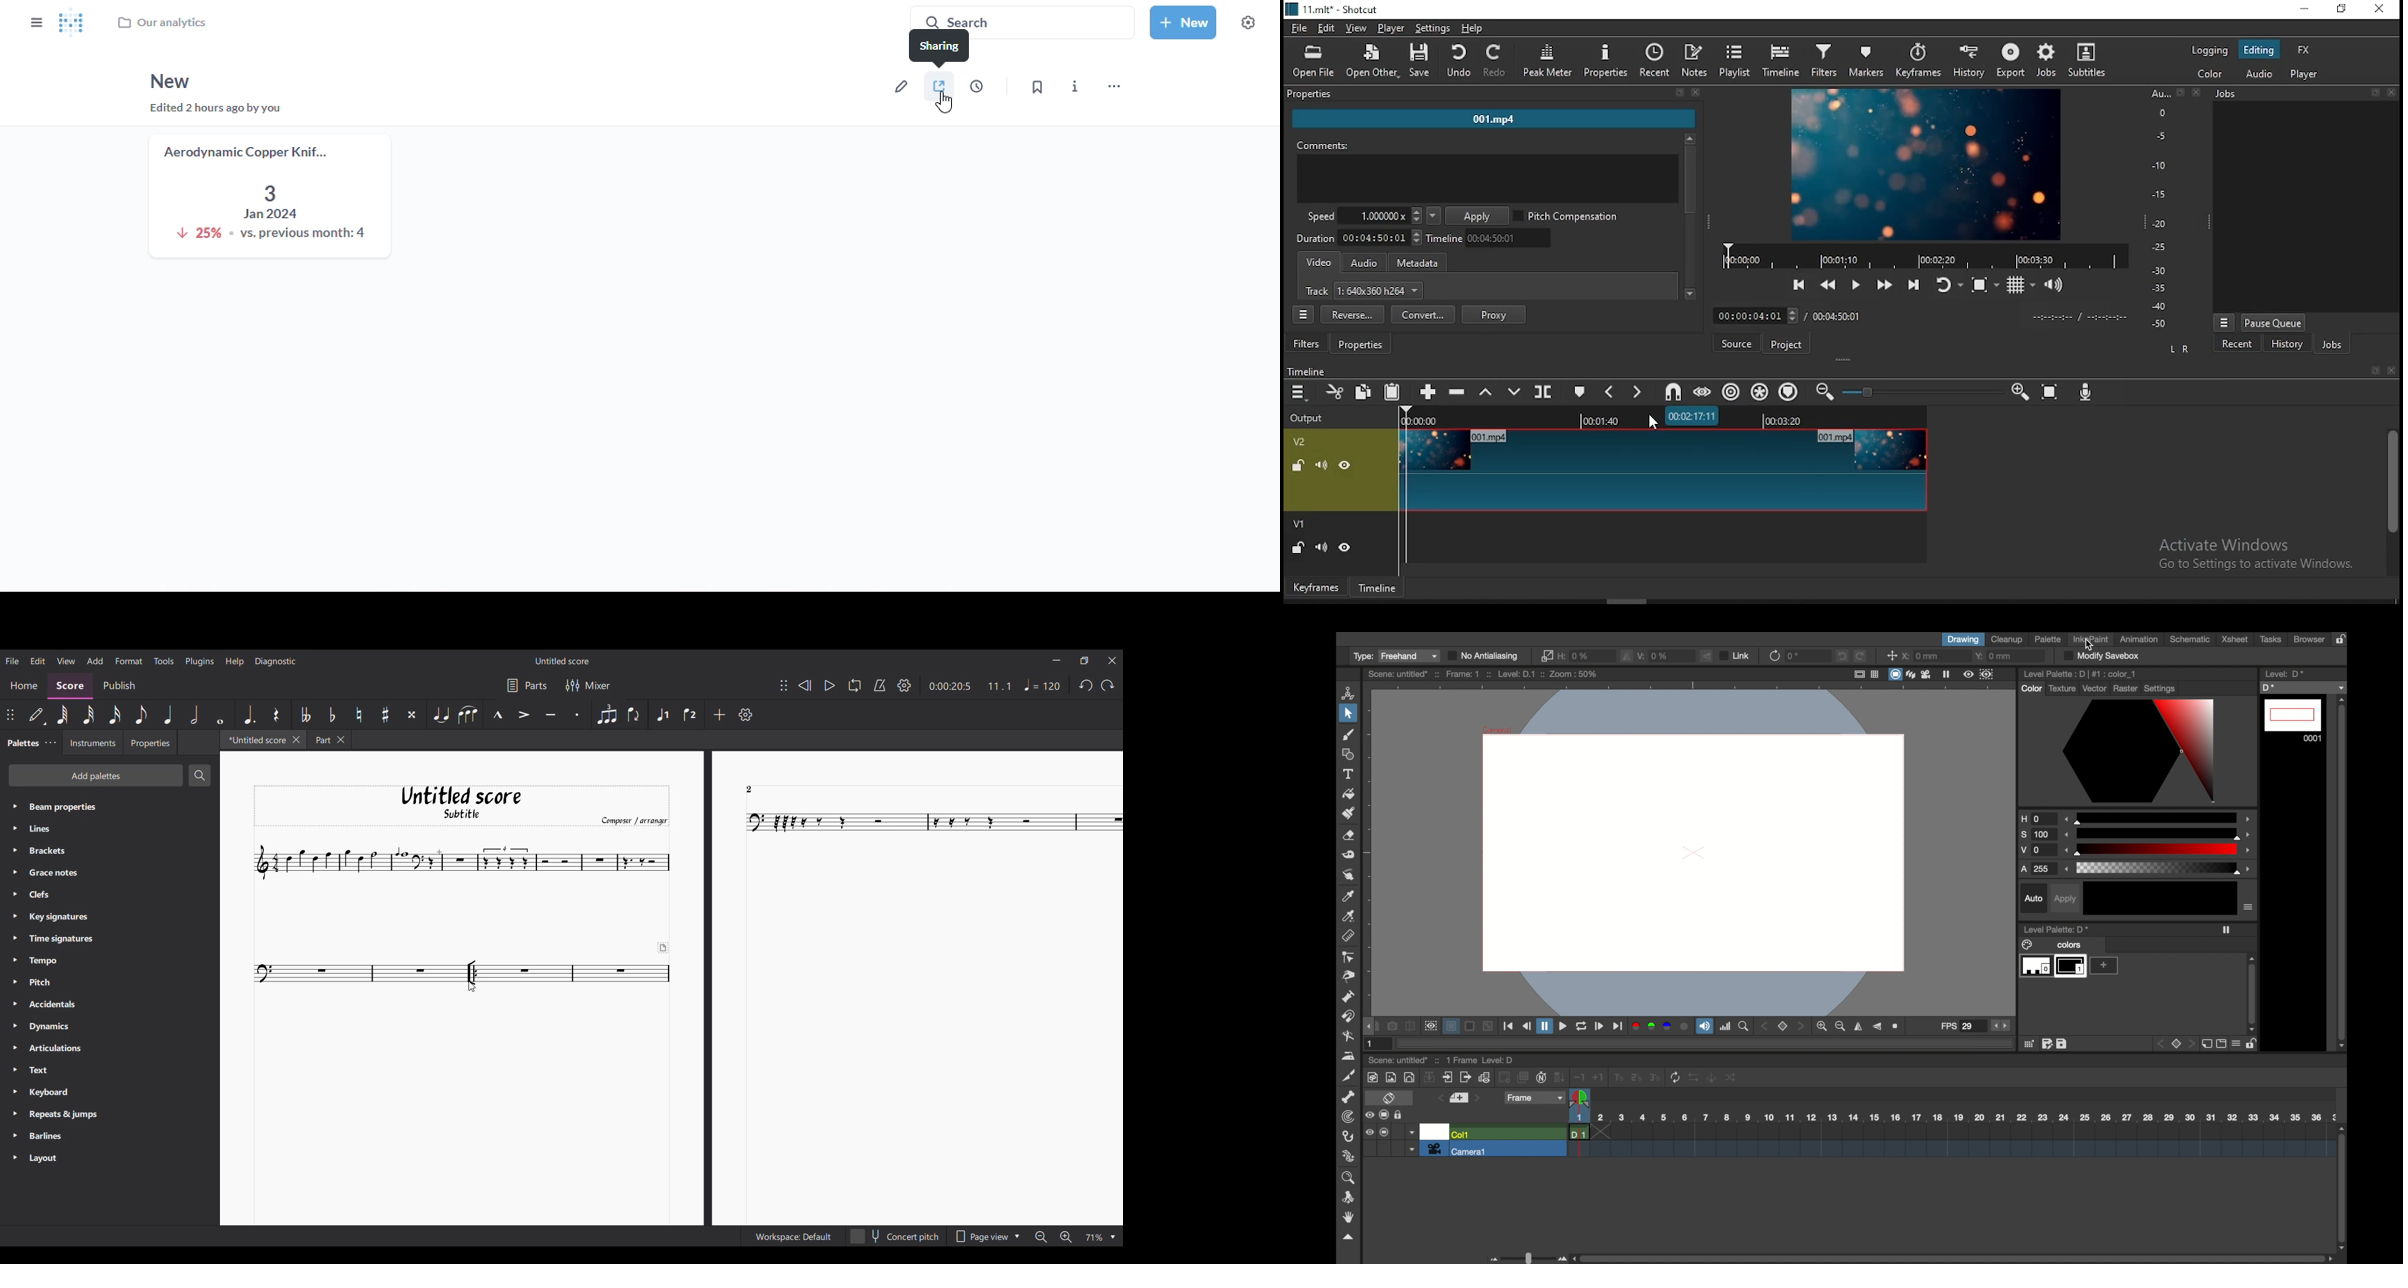 The width and height of the screenshot is (2408, 1288). Describe the element at coordinates (2051, 61) in the screenshot. I see `jobs` at that location.